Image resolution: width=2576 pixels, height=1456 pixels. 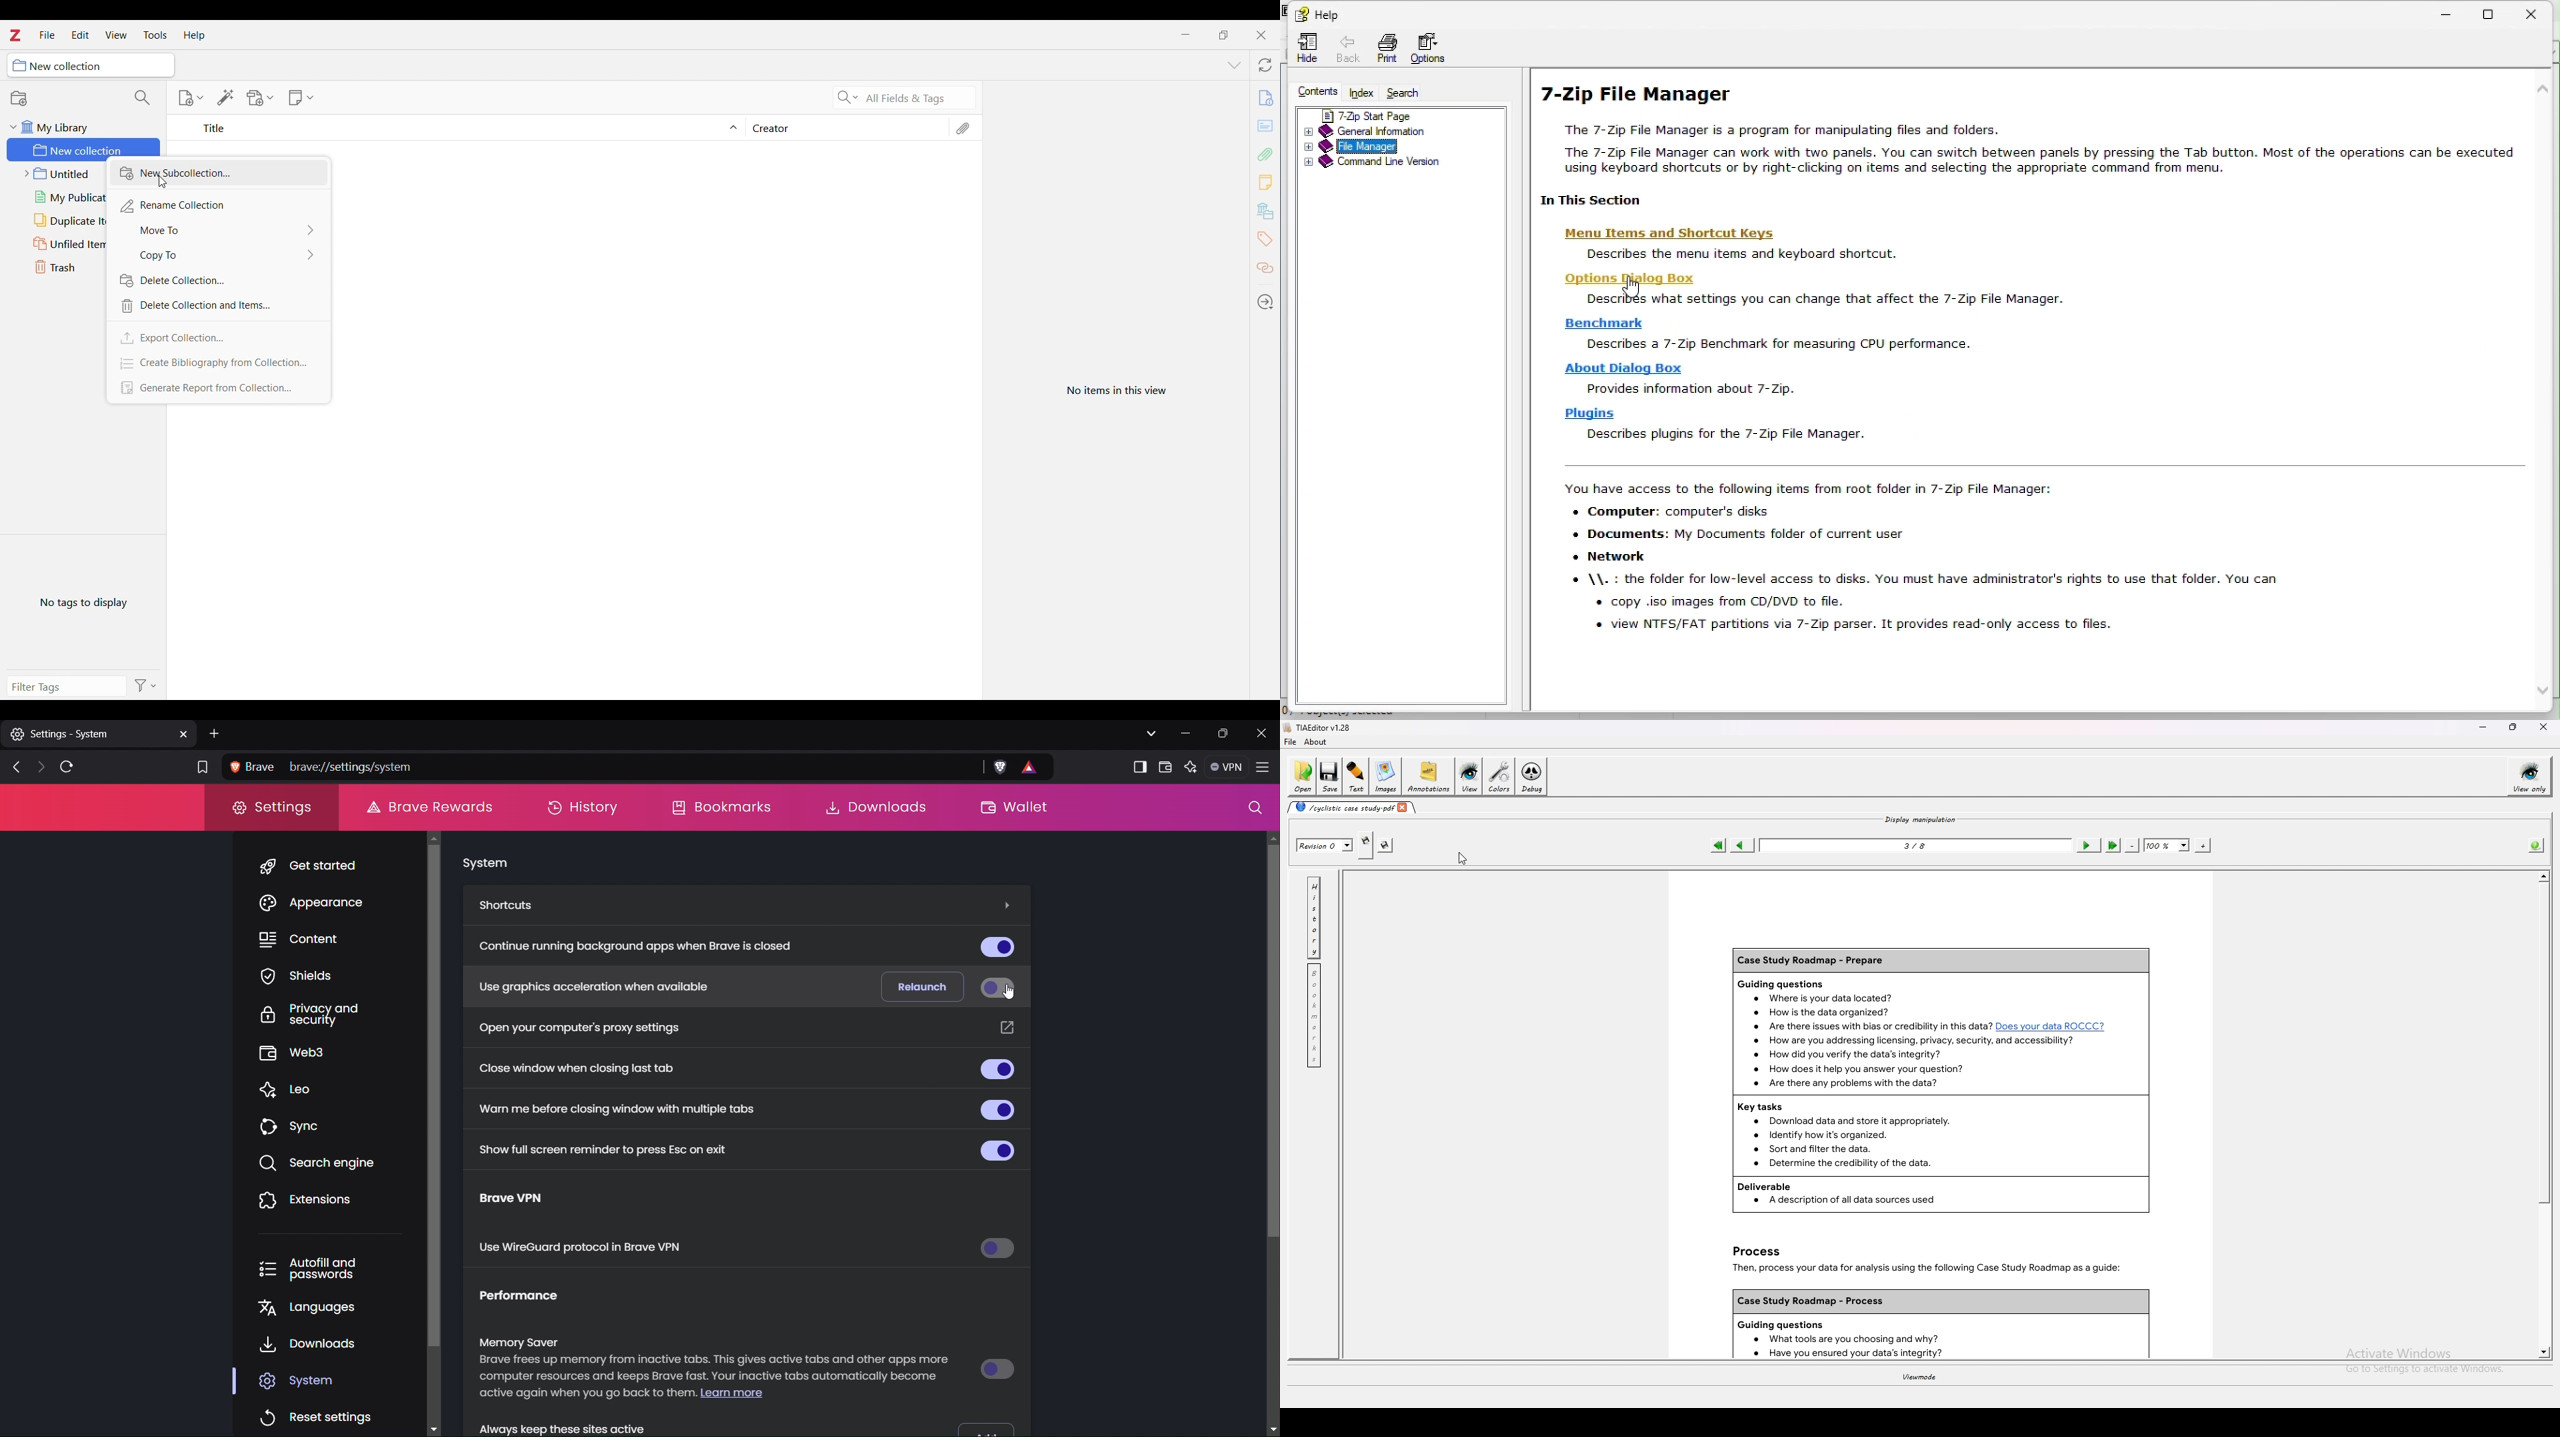 What do you see at coordinates (222, 255) in the screenshot?
I see `Copy to options` at bounding box center [222, 255].